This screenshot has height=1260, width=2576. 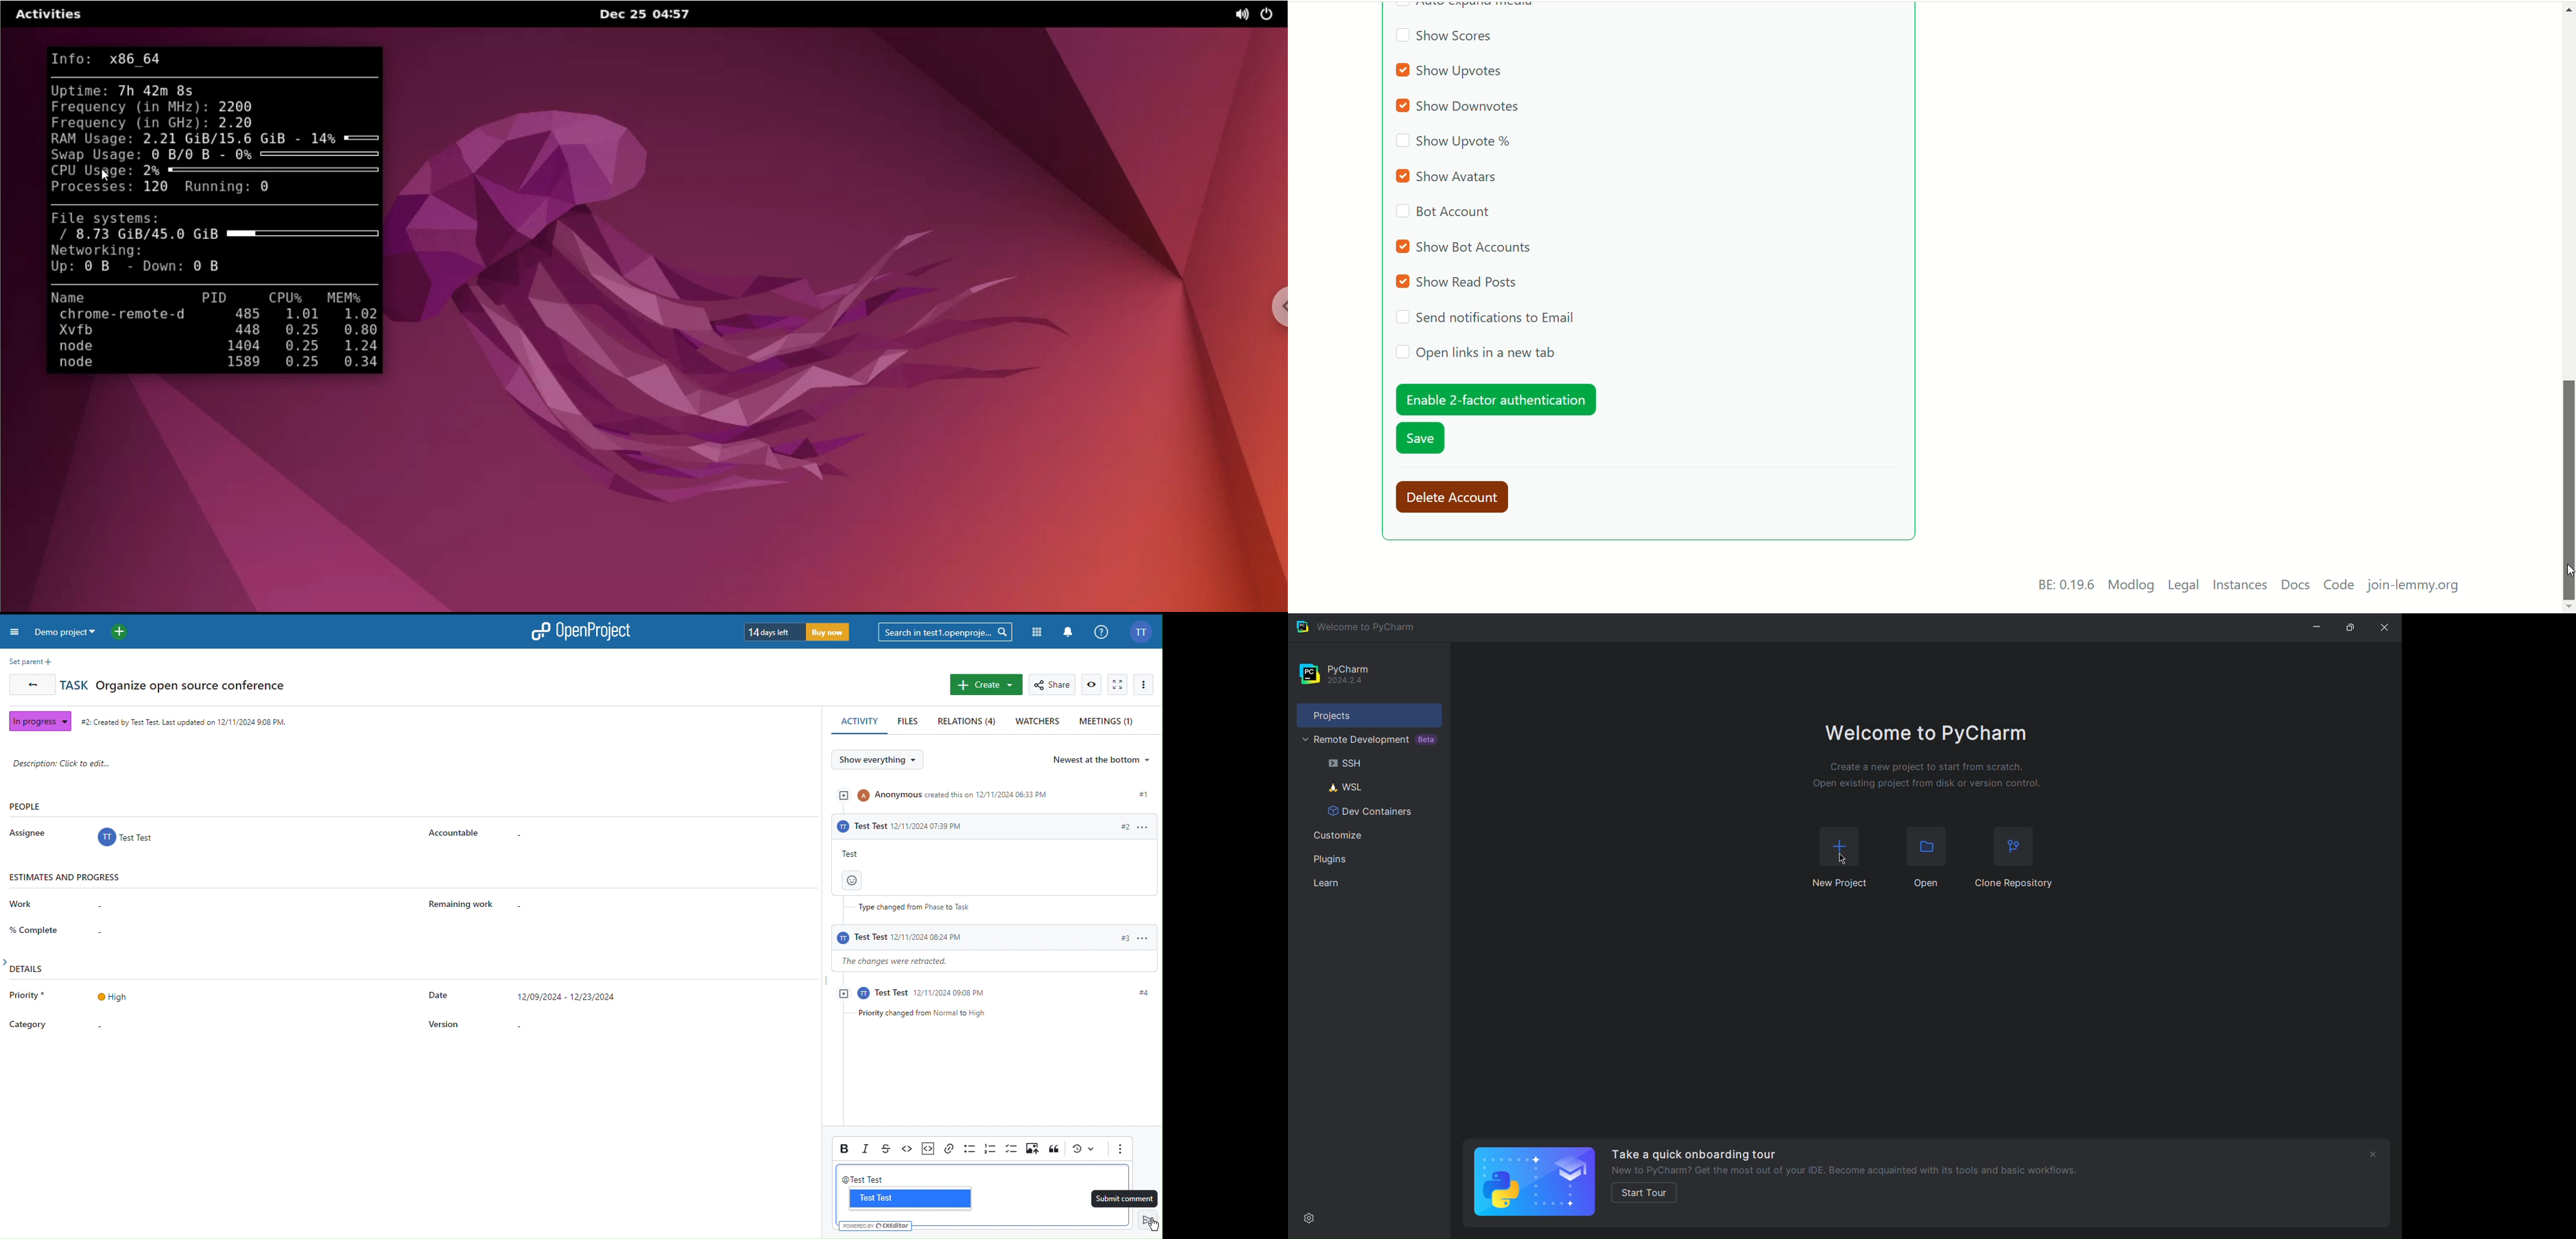 I want to click on modlog, so click(x=2131, y=586).